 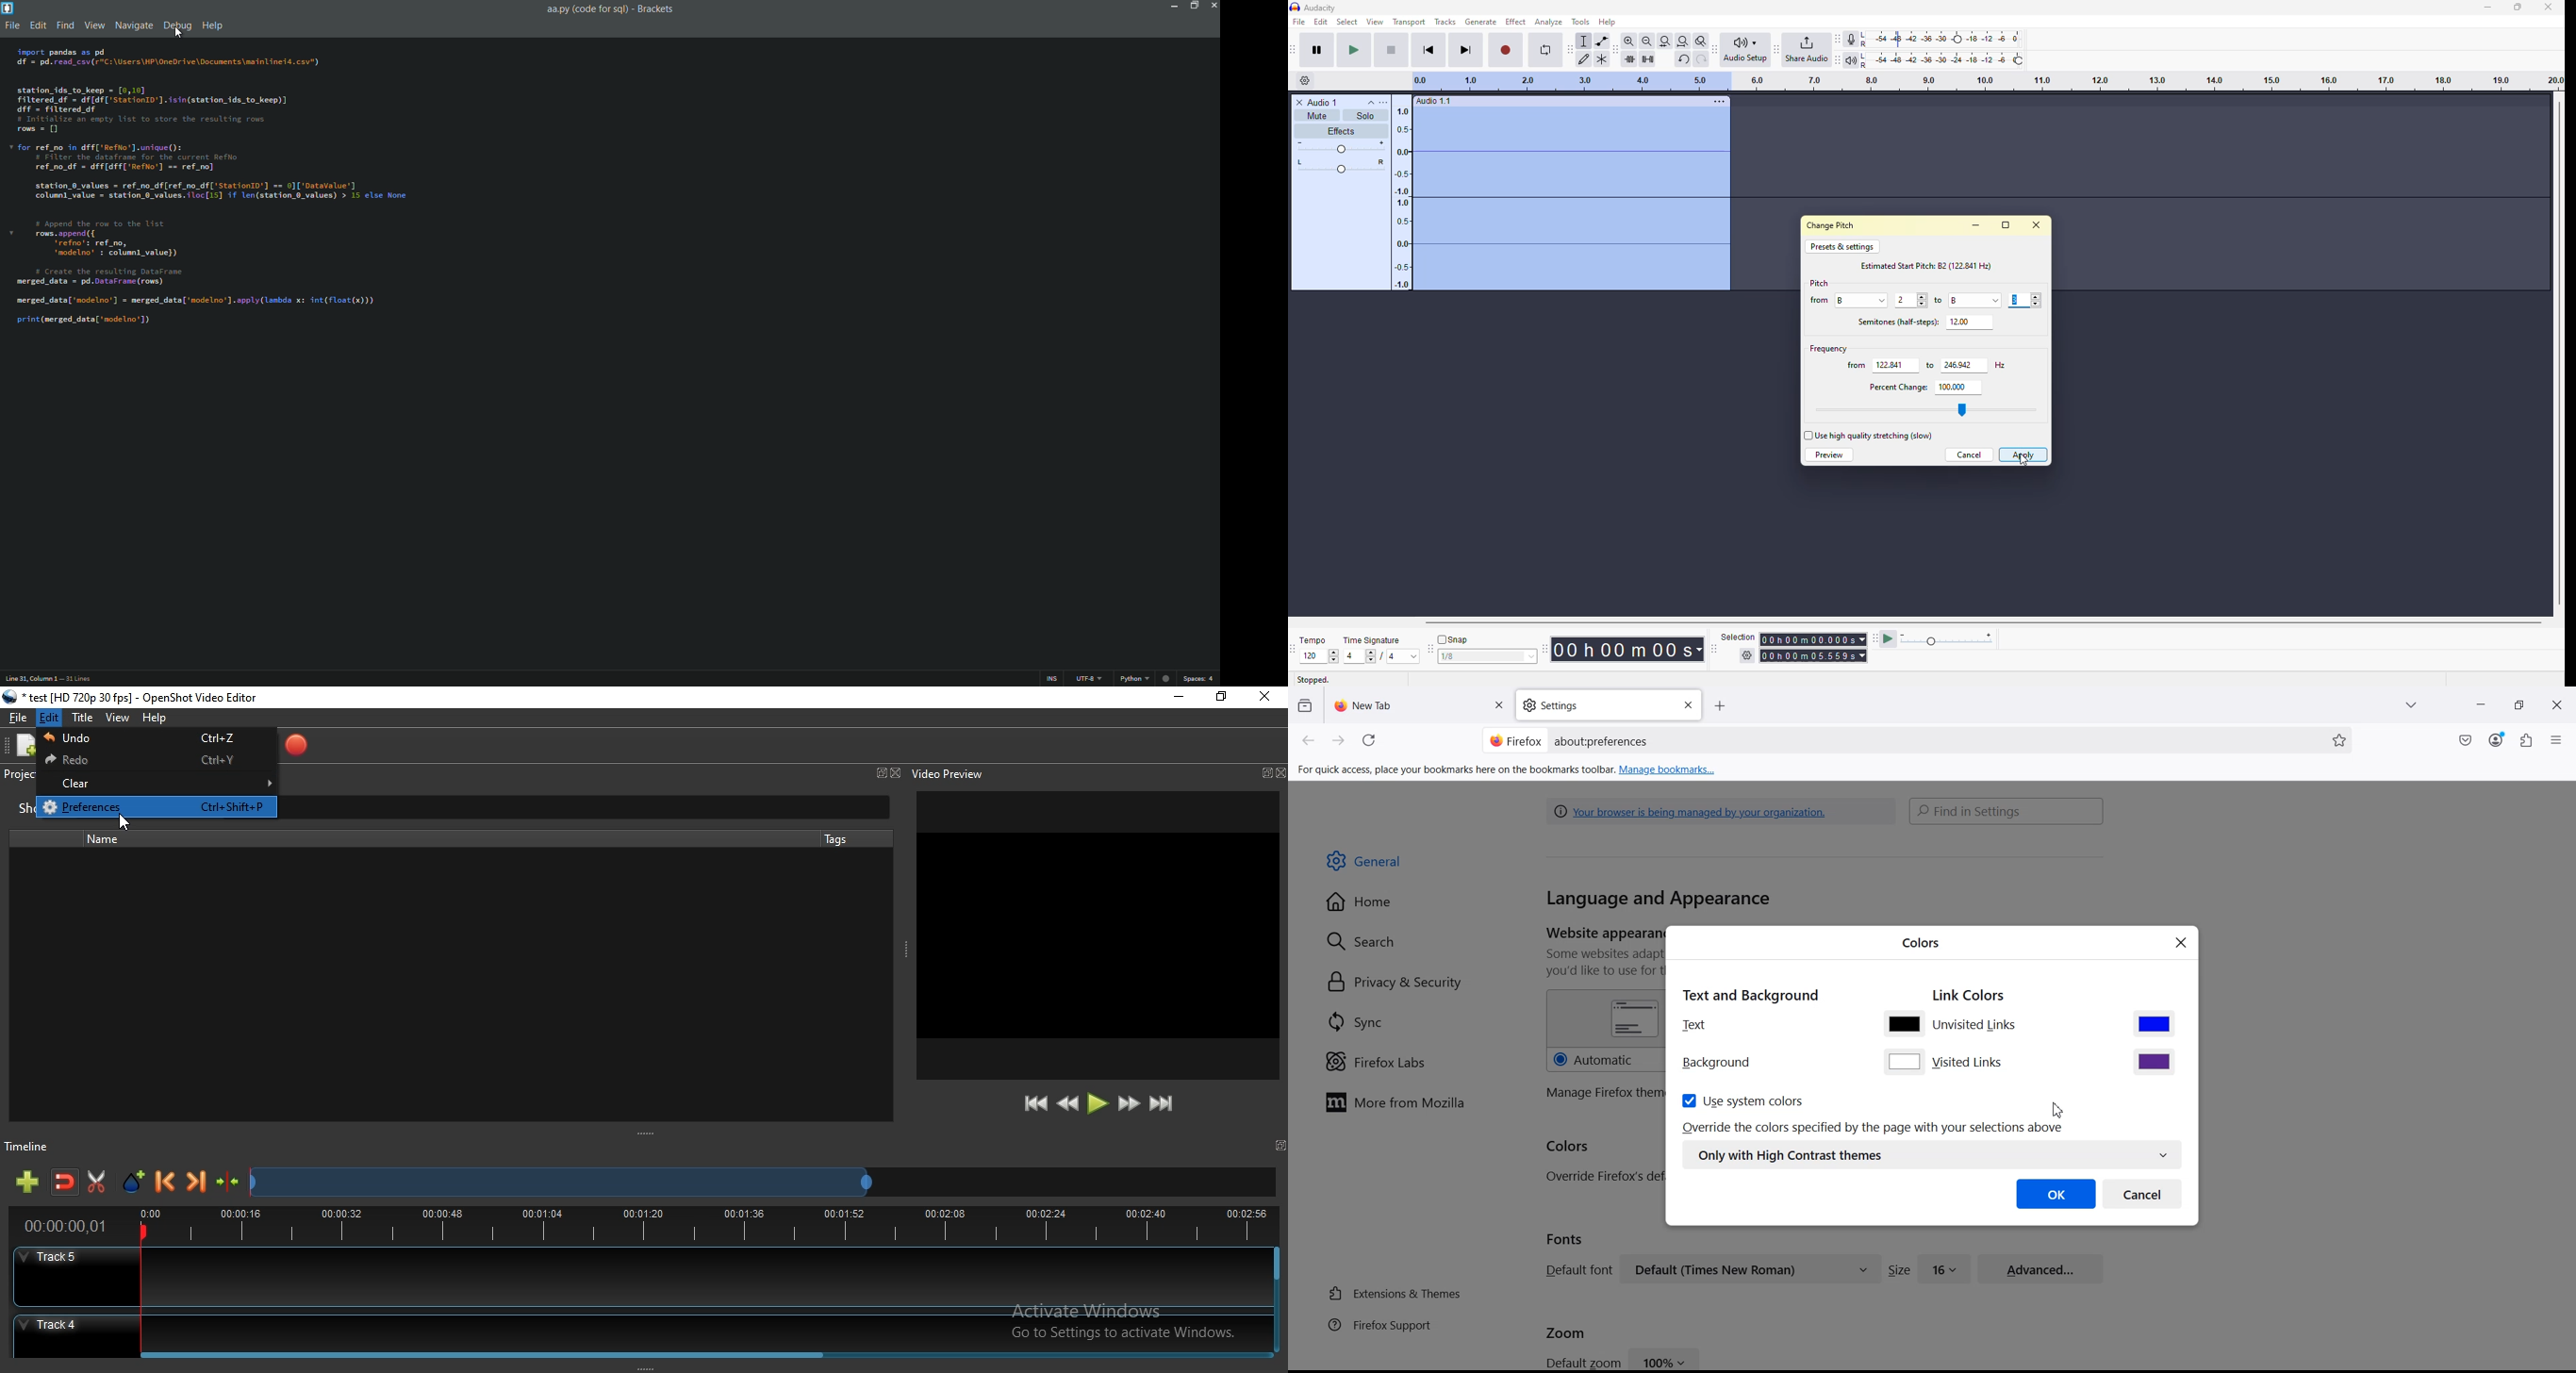 What do you see at coordinates (1395, 1104) in the screenshot?
I see `jm] More from Mozilla` at bounding box center [1395, 1104].